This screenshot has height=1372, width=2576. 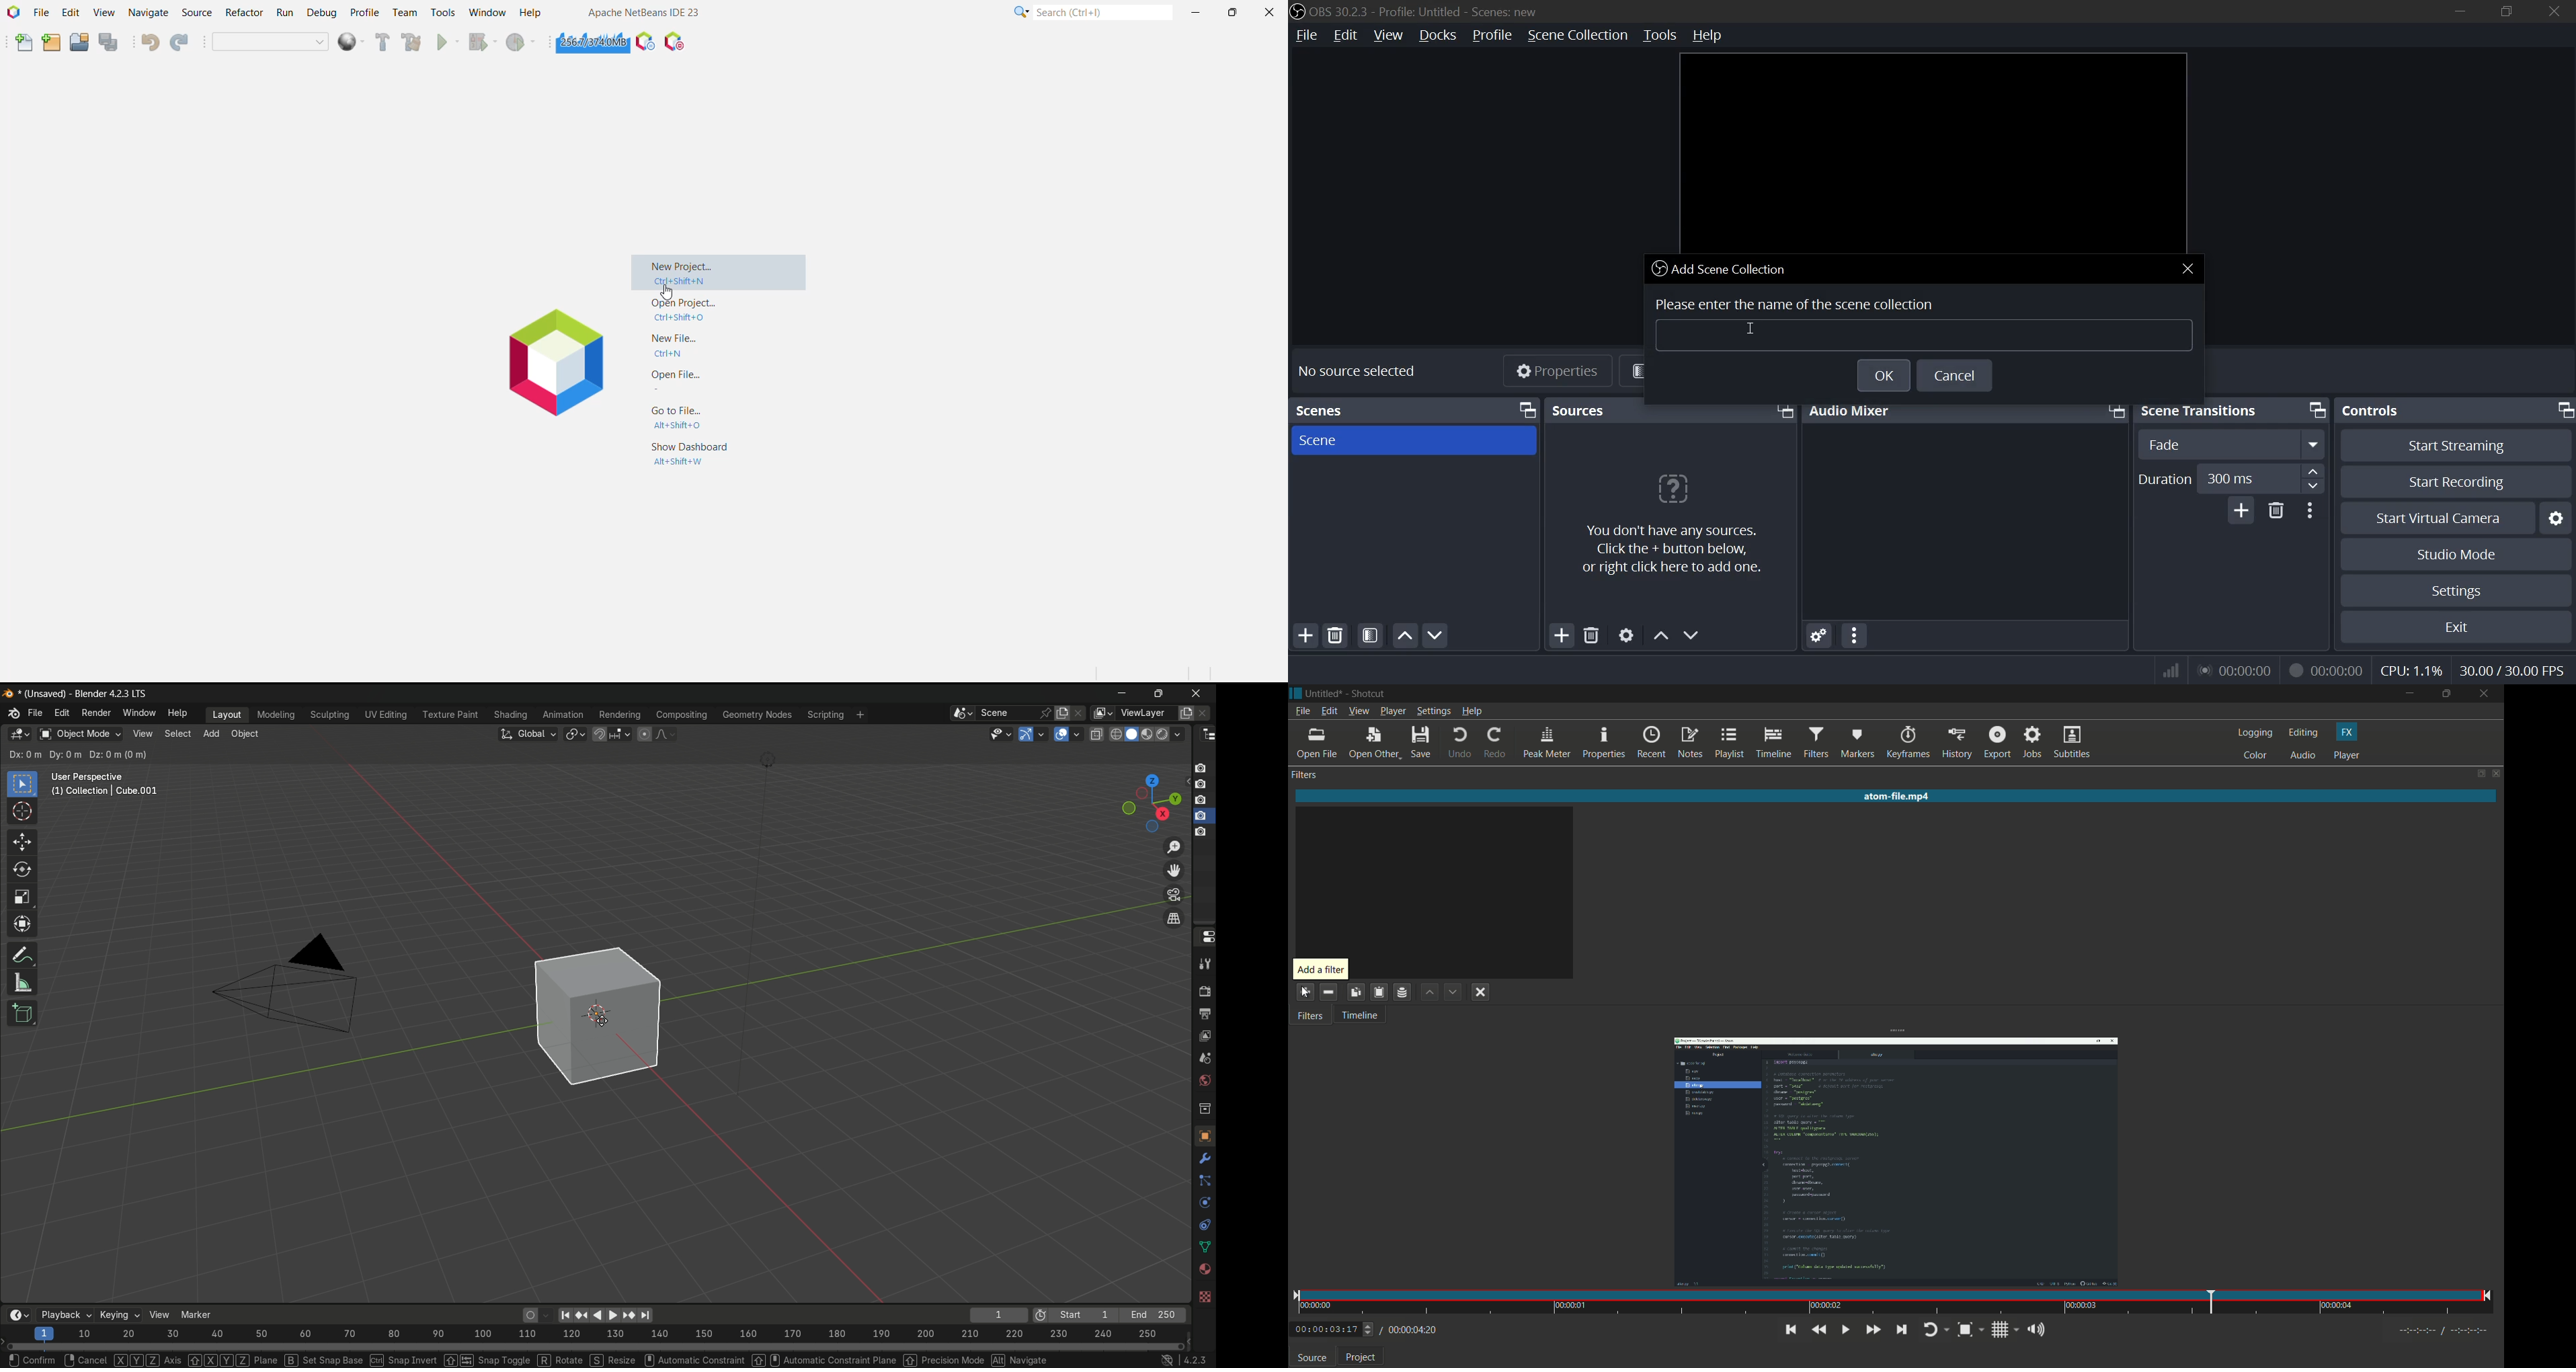 What do you see at coordinates (276, 713) in the screenshot?
I see `modeling menu` at bounding box center [276, 713].